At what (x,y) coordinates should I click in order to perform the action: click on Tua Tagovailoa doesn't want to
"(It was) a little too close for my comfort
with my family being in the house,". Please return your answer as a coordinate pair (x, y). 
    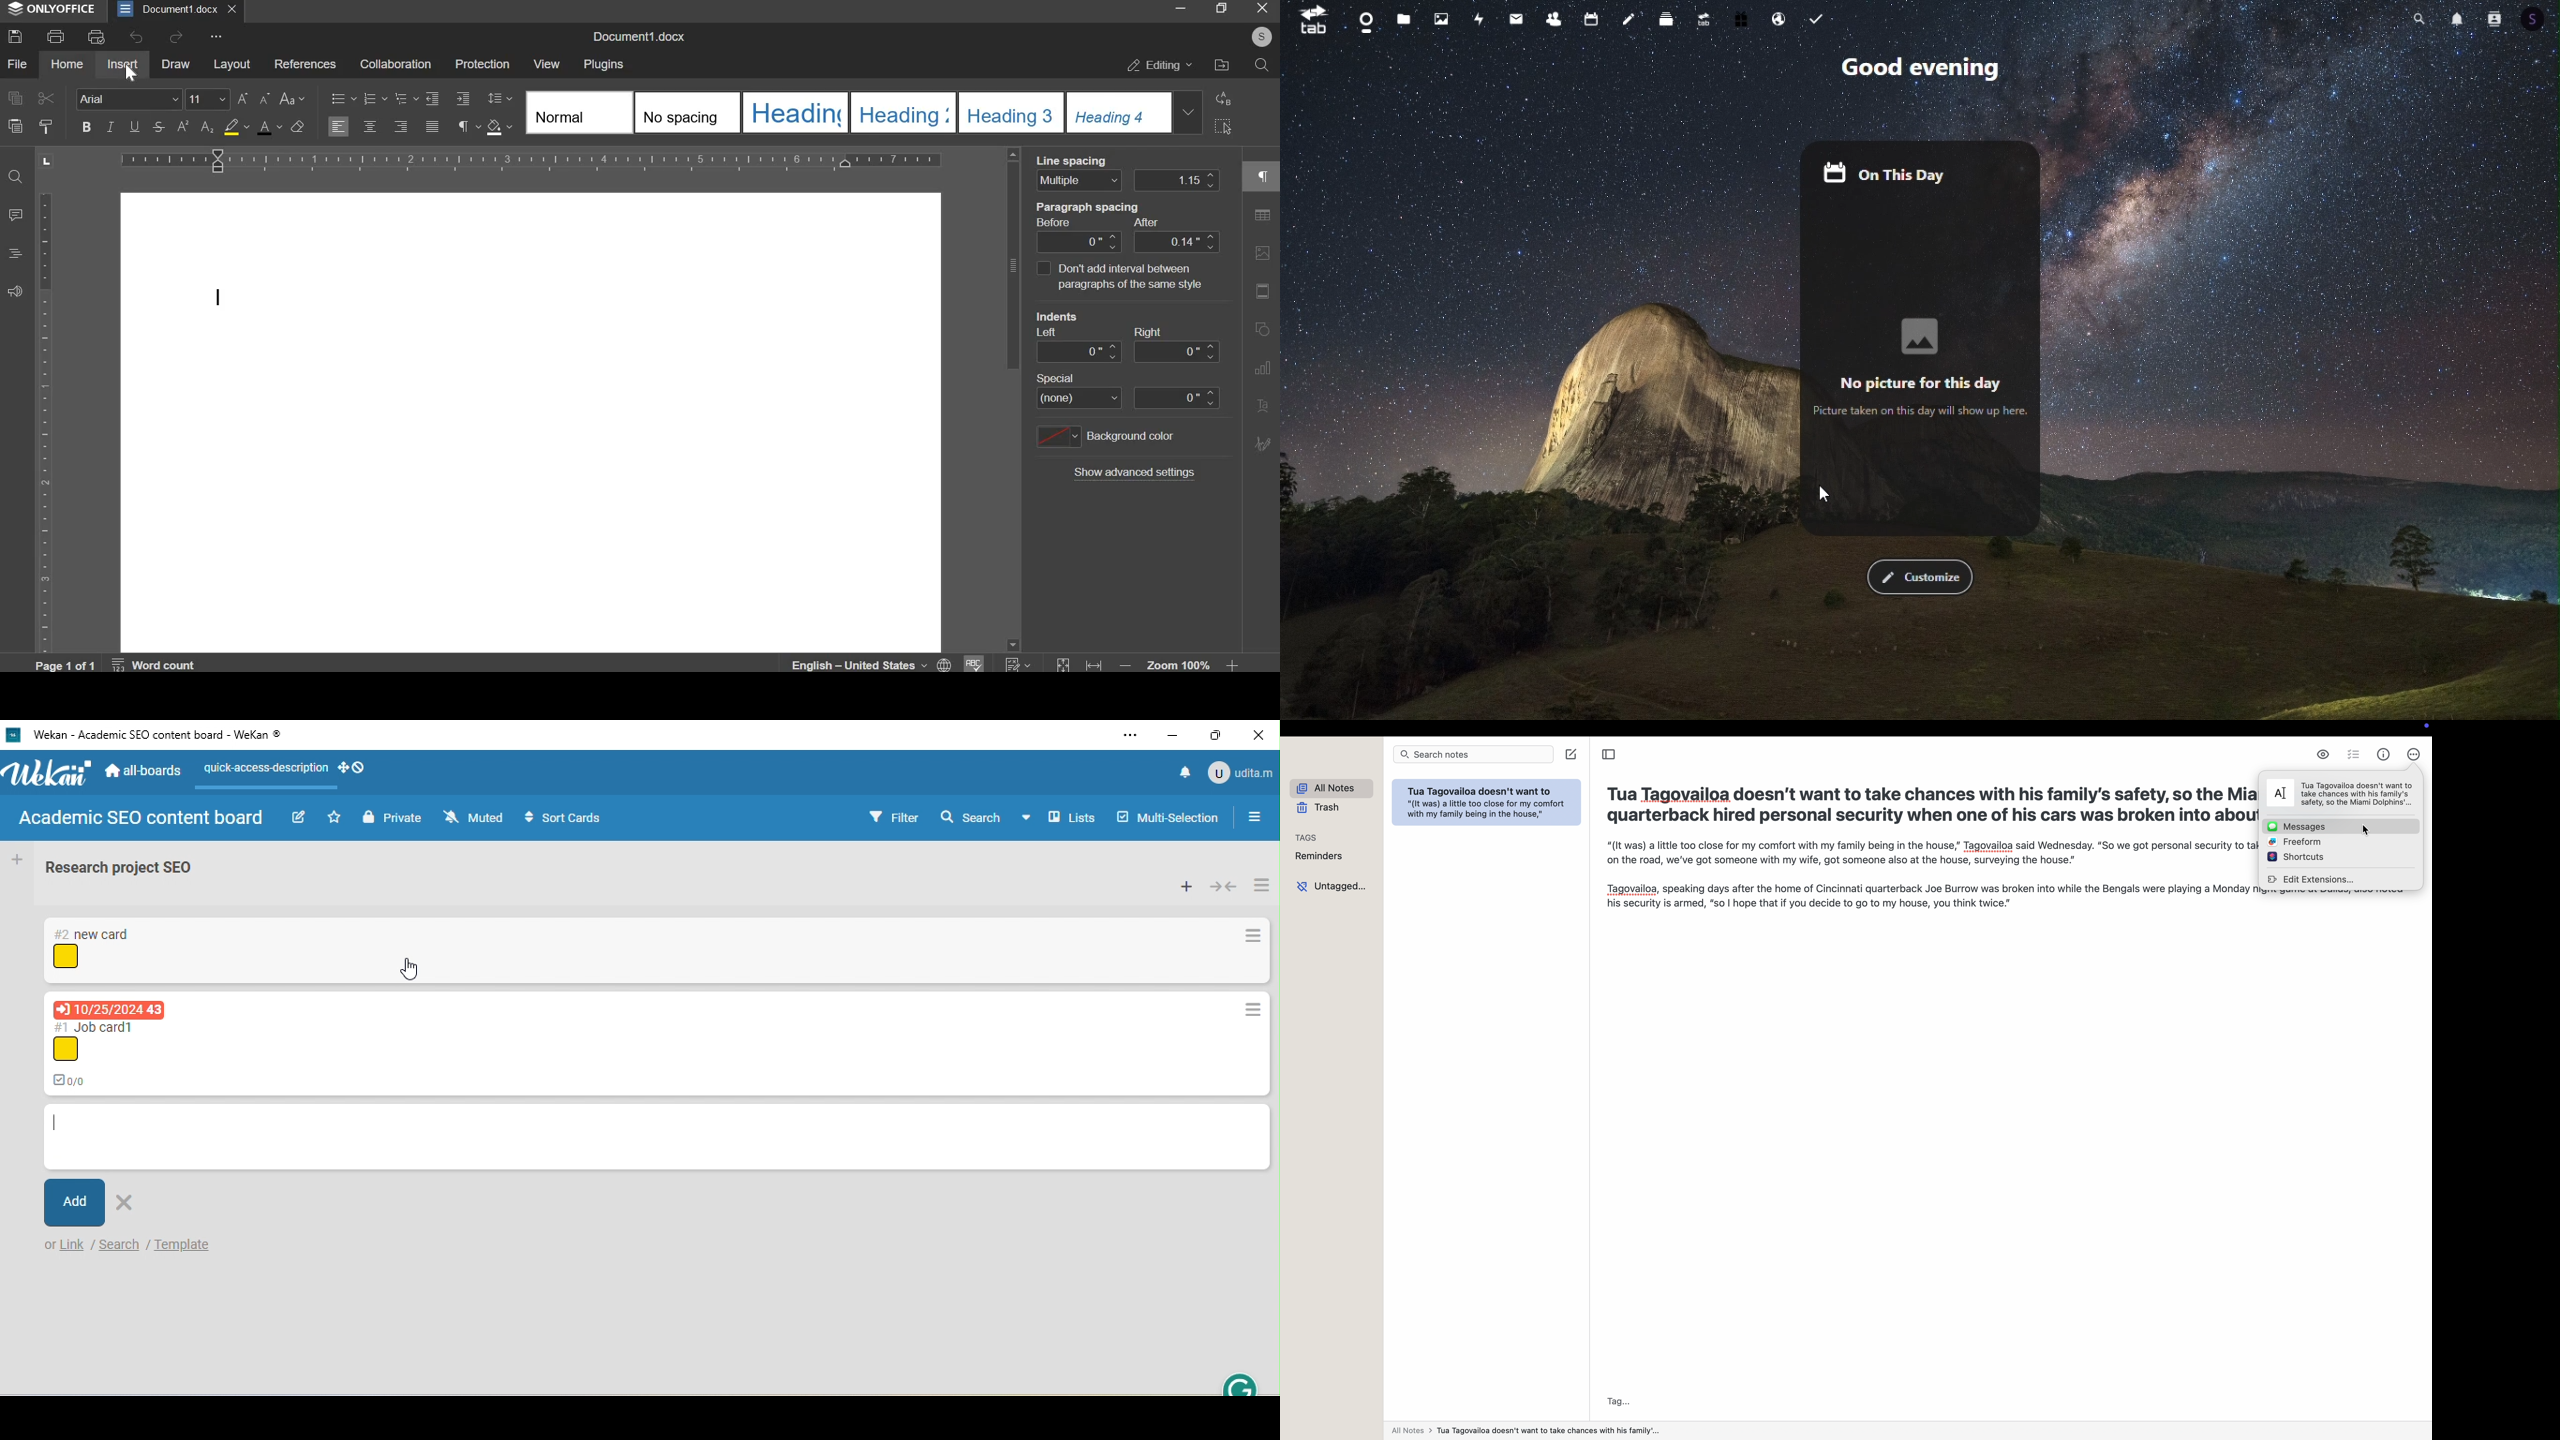
    Looking at the image, I should click on (1488, 804).